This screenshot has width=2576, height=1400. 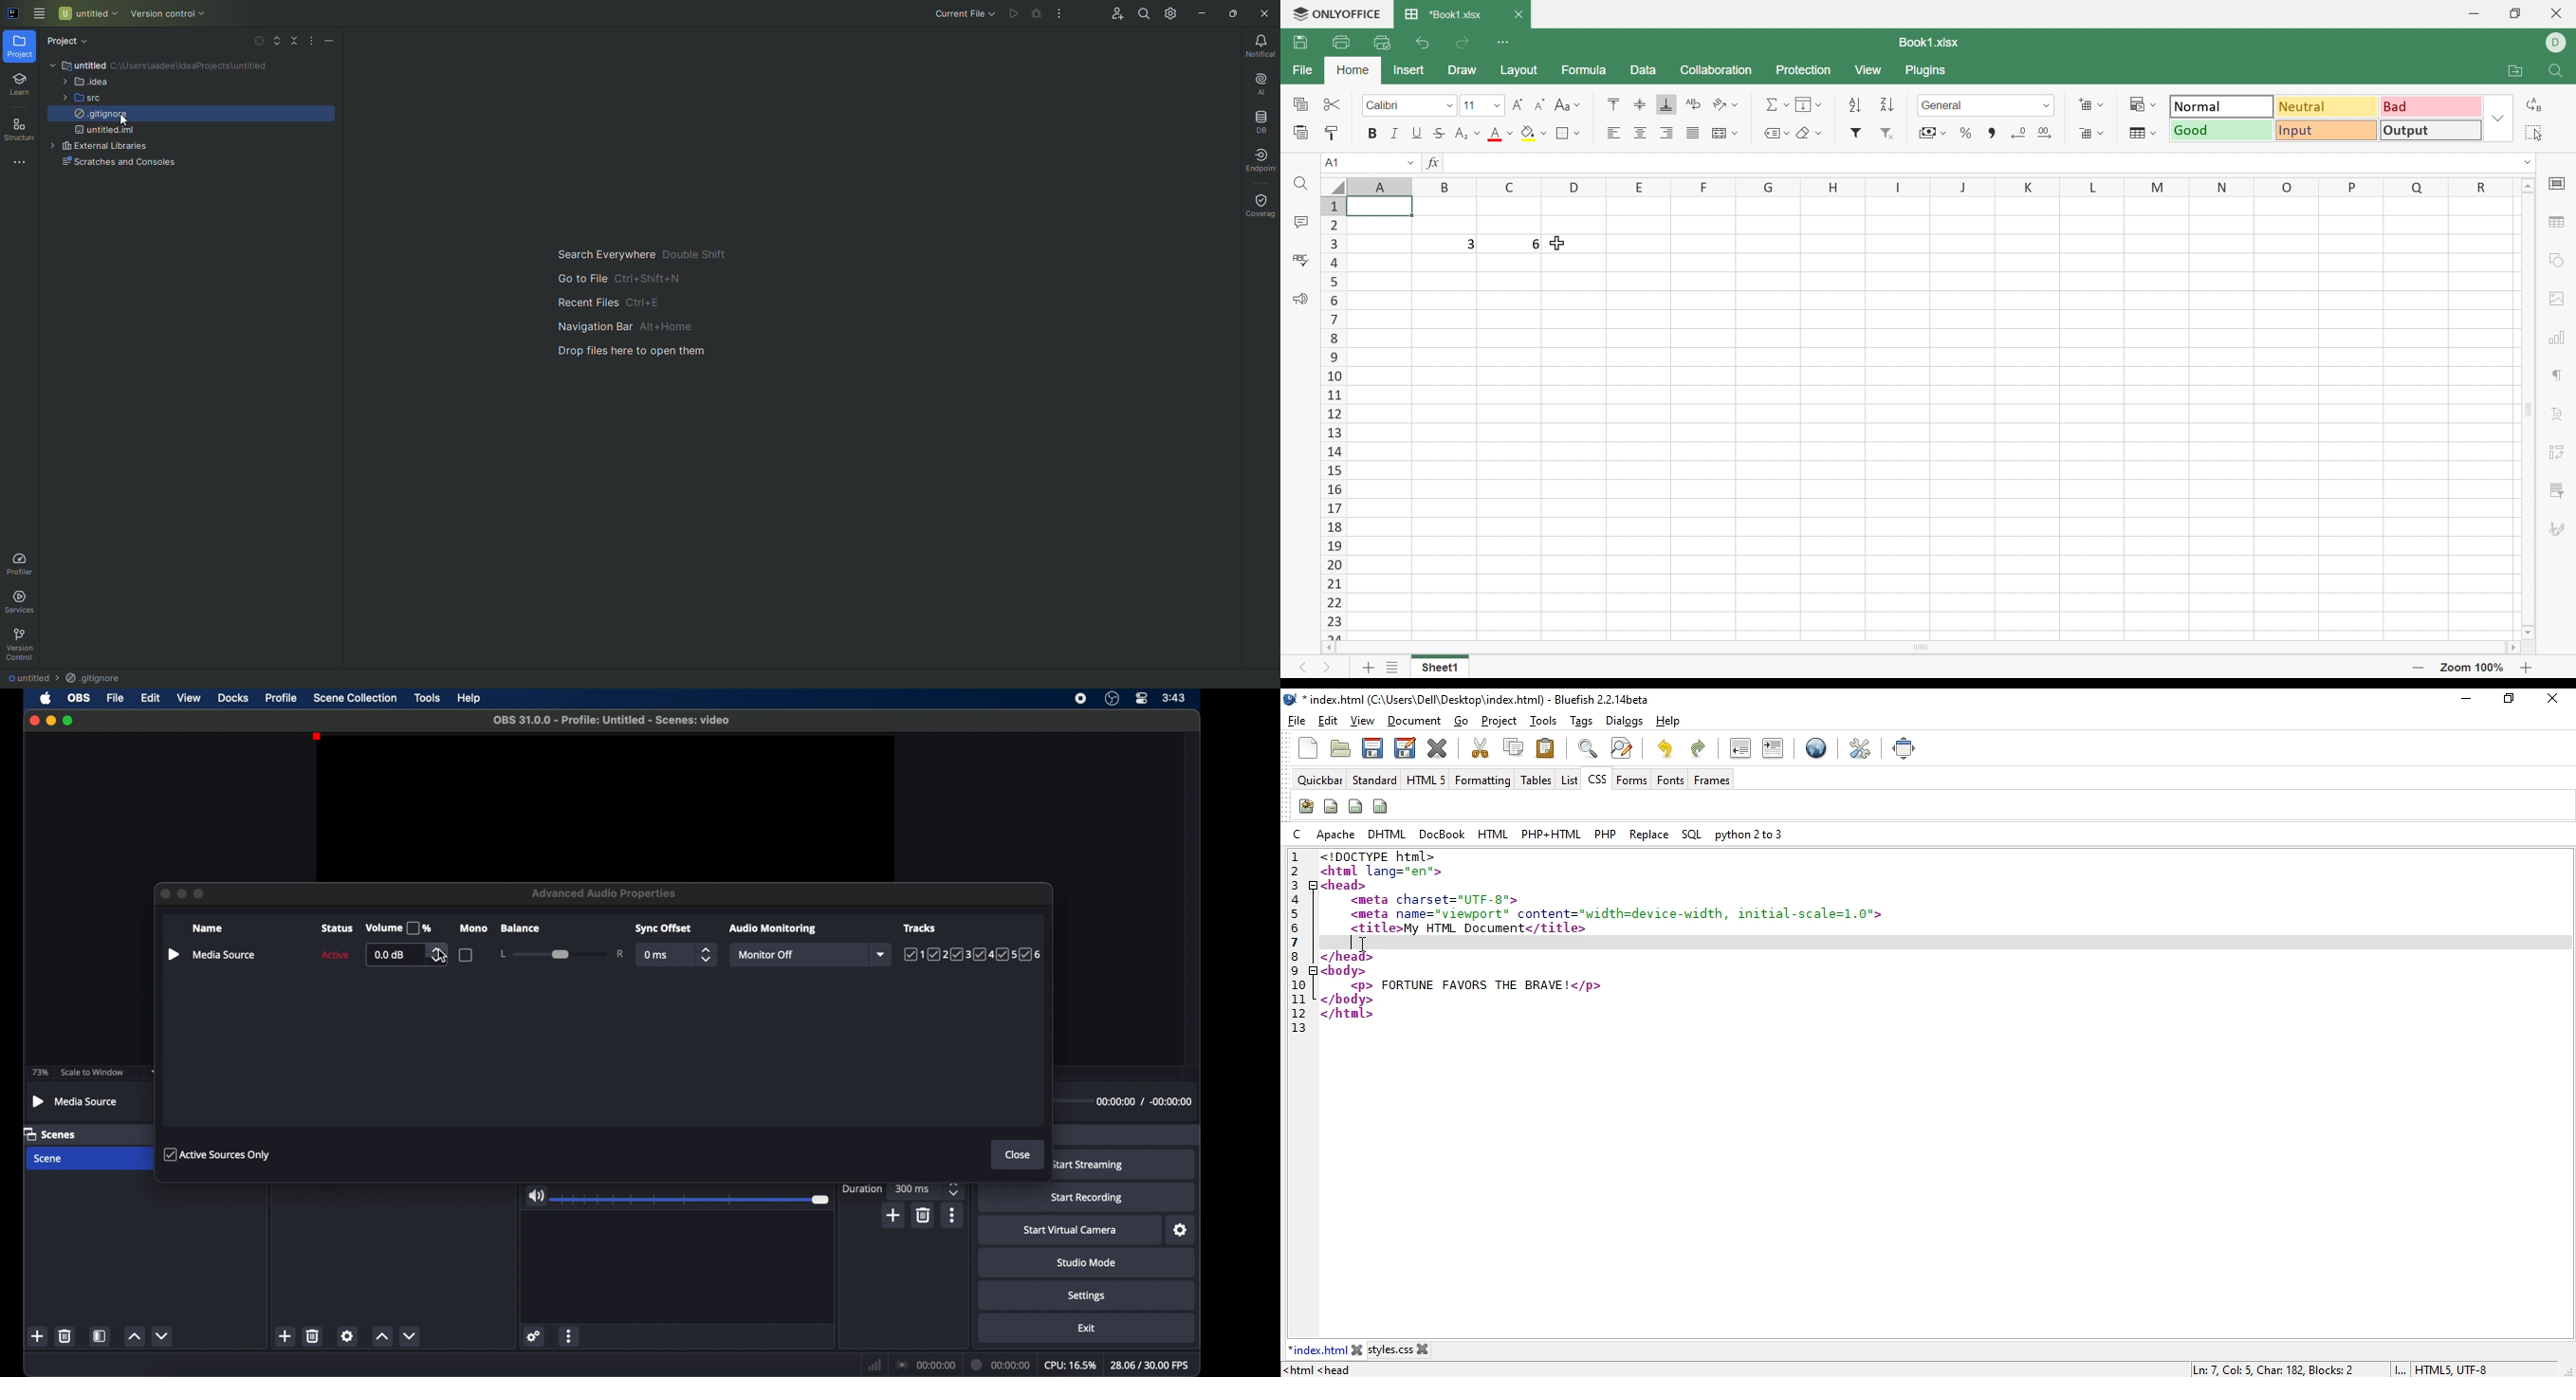 I want to click on audio monitoring, so click(x=773, y=929).